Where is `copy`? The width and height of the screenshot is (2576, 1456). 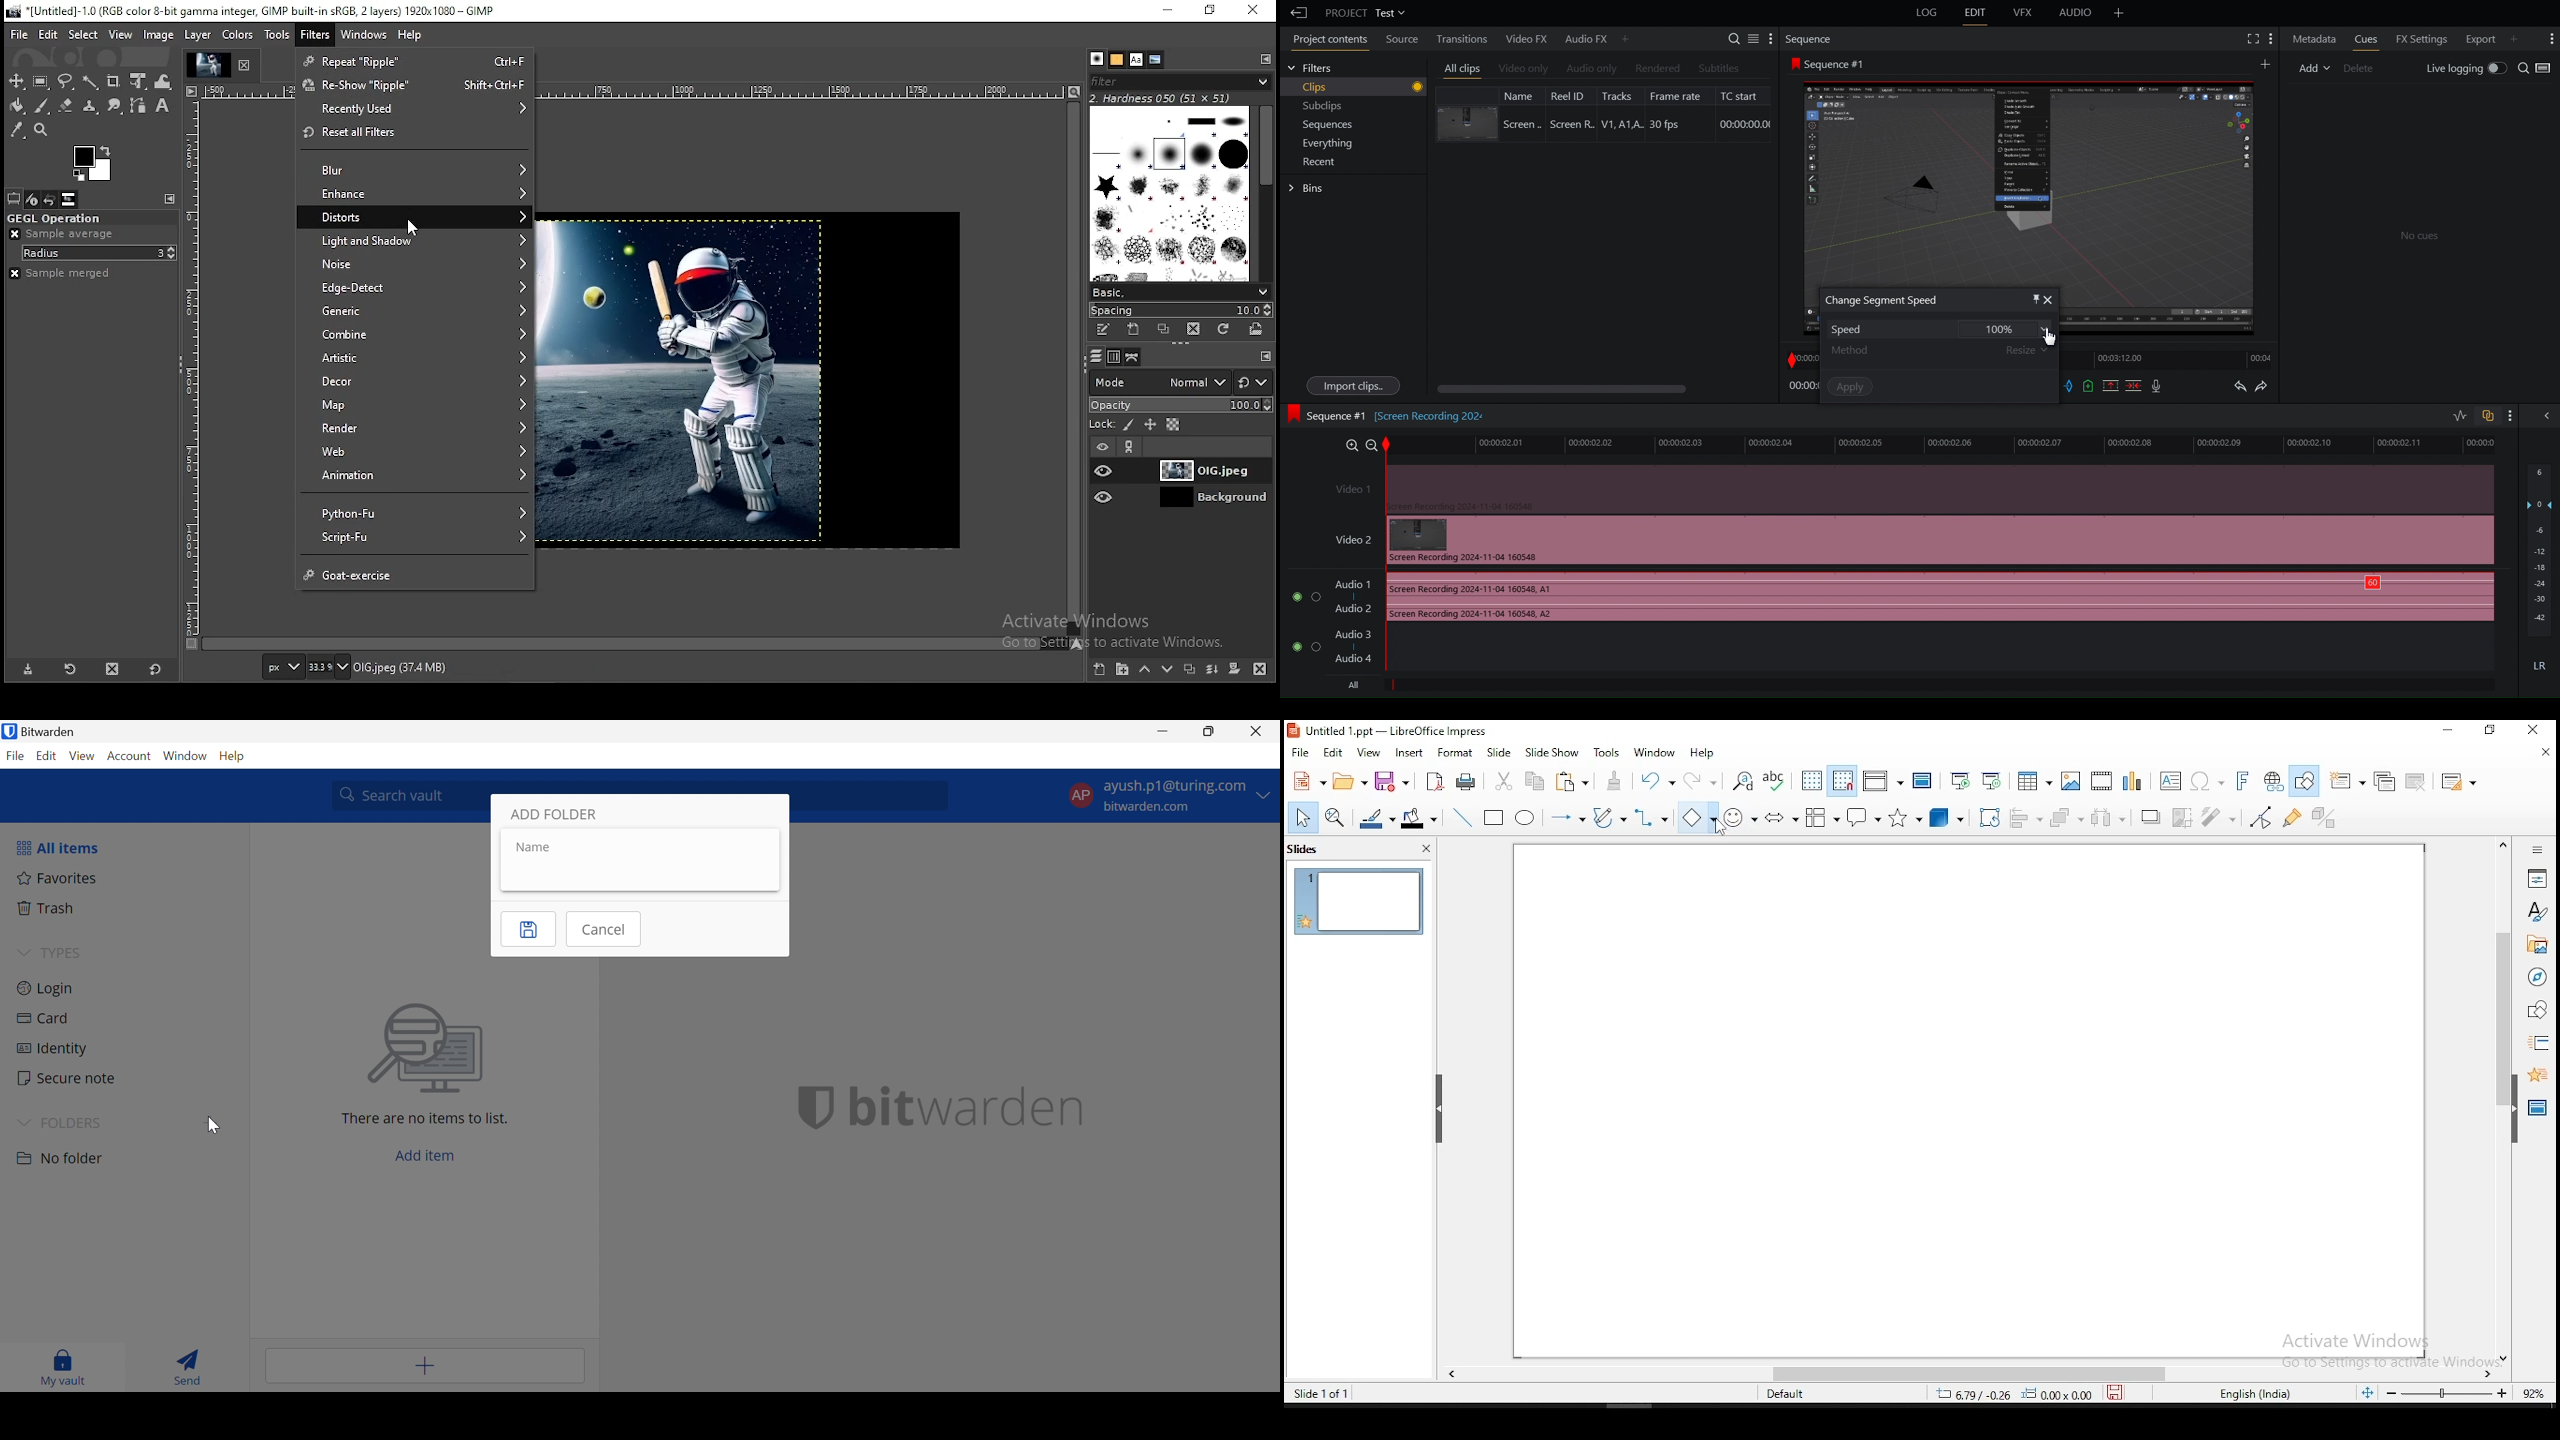 copy is located at coordinates (1540, 784).